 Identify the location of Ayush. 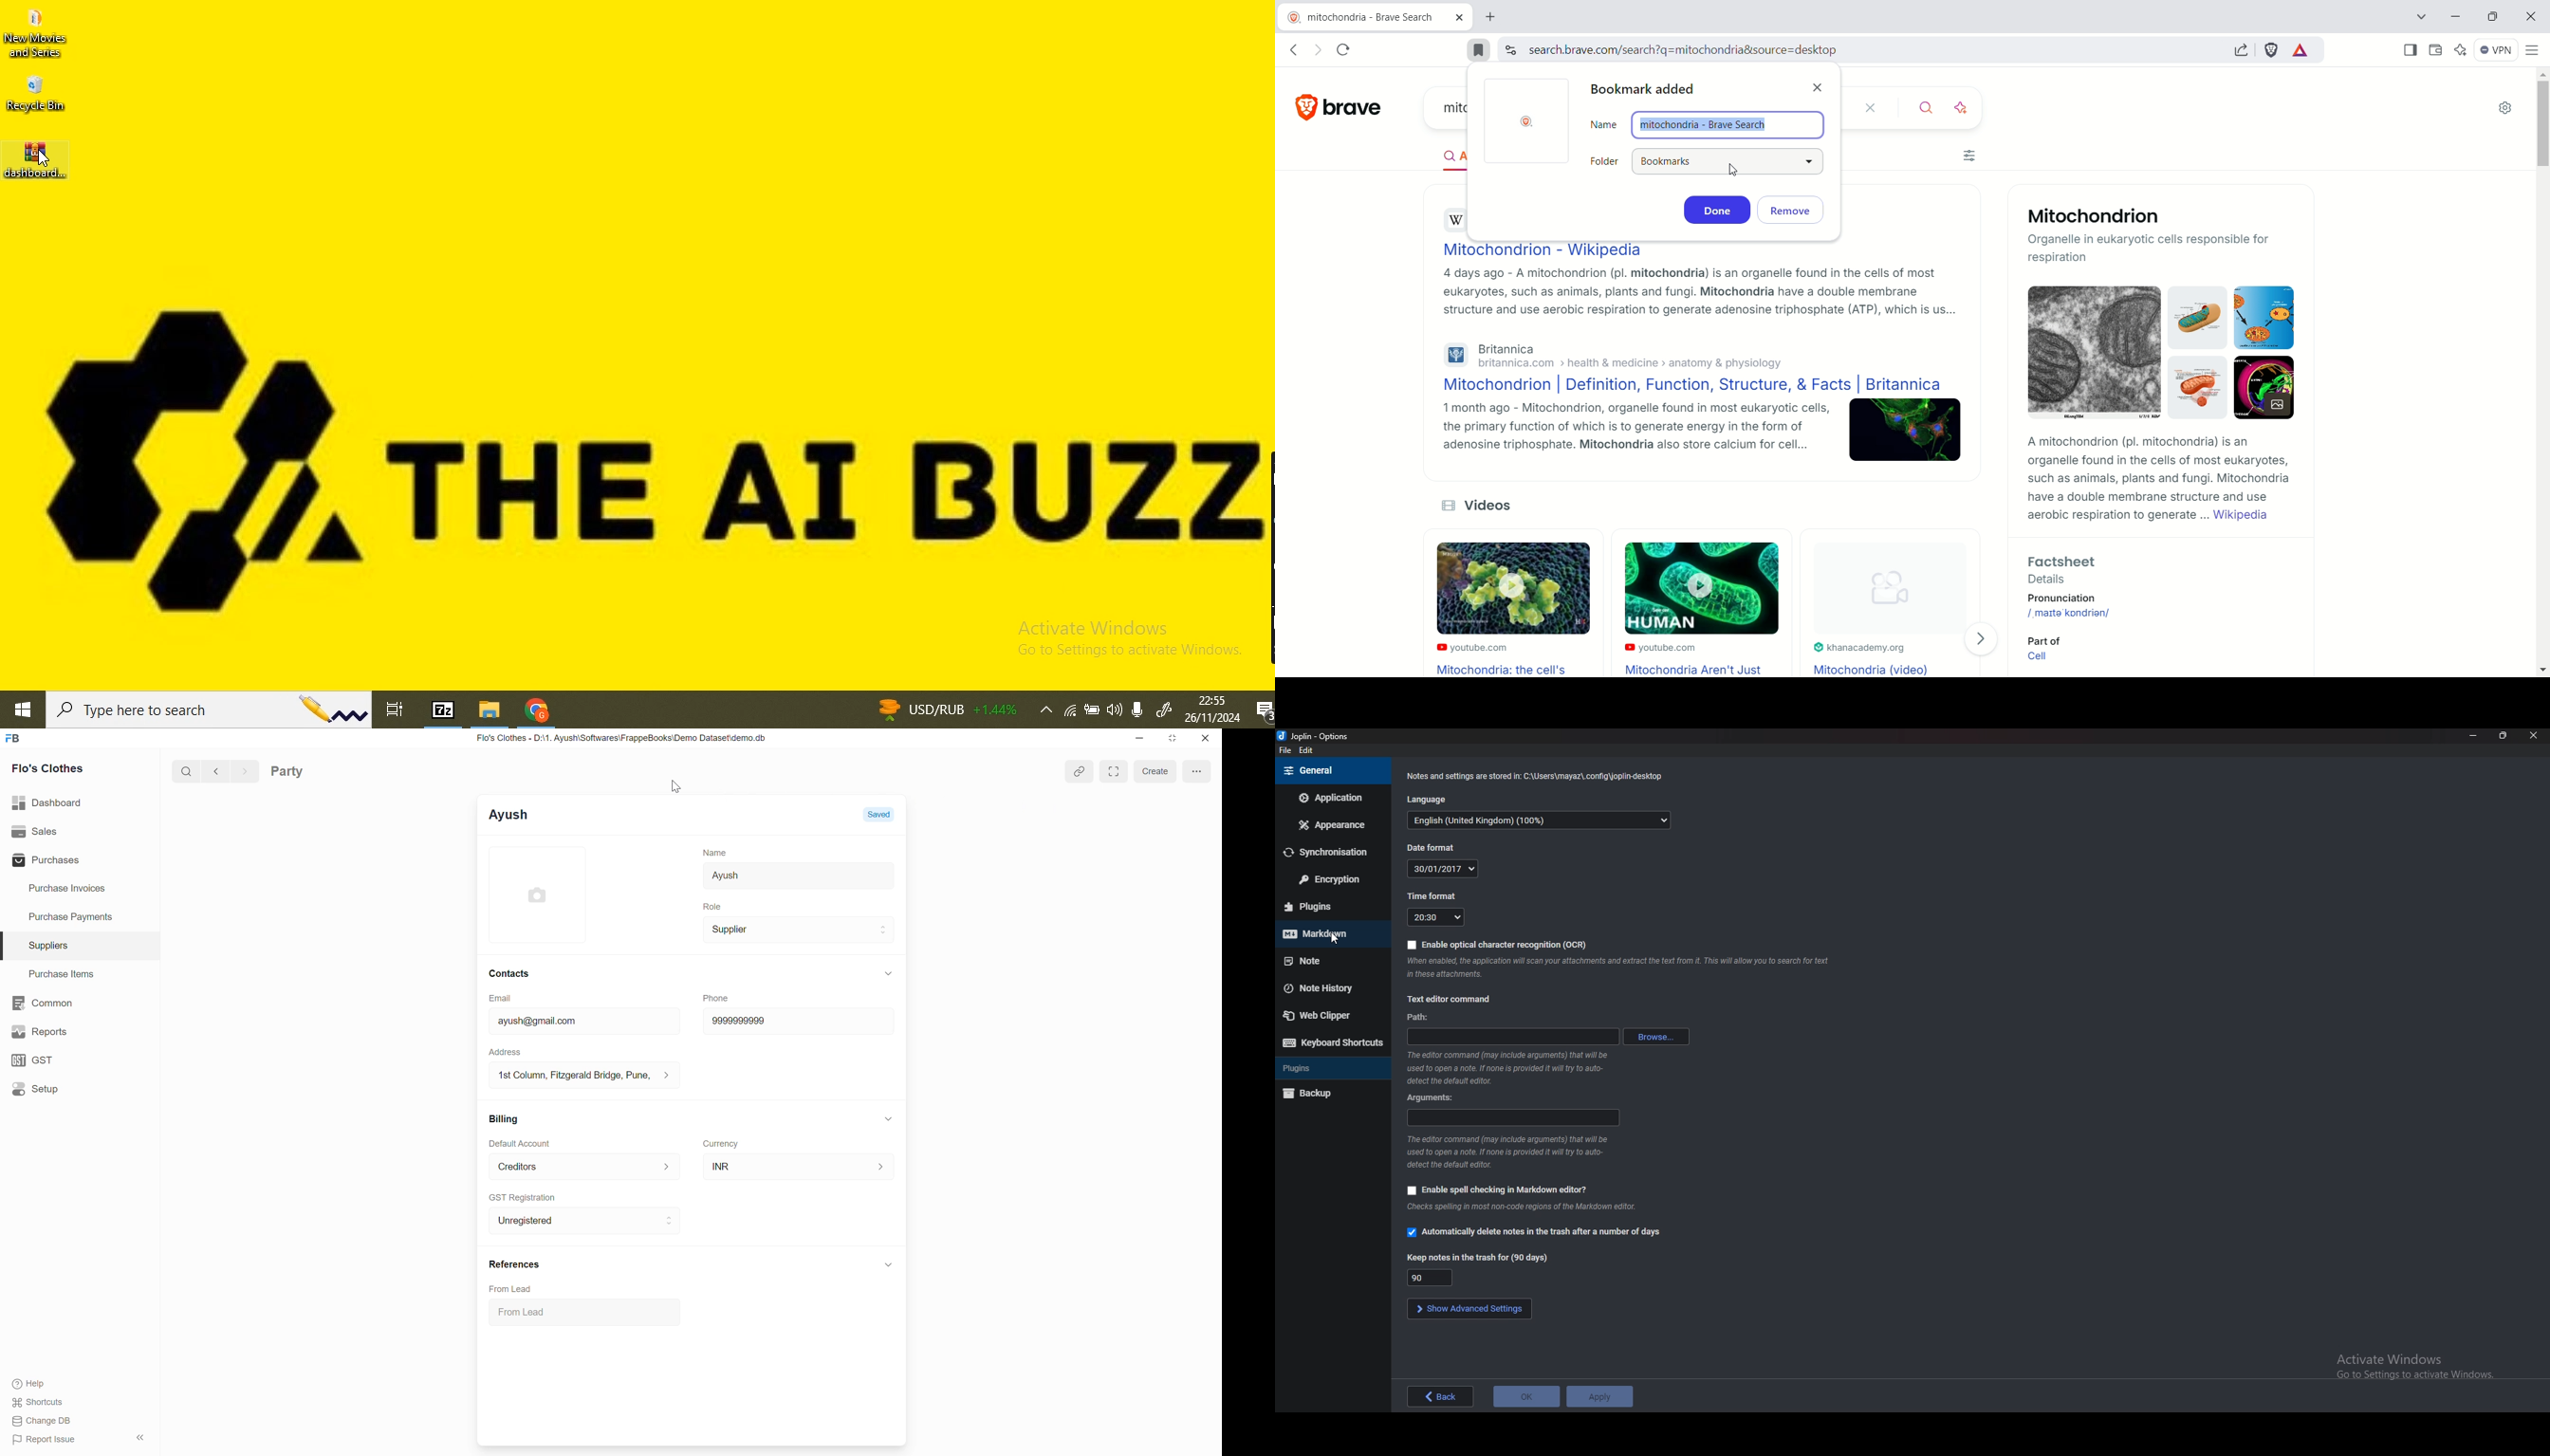
(508, 815).